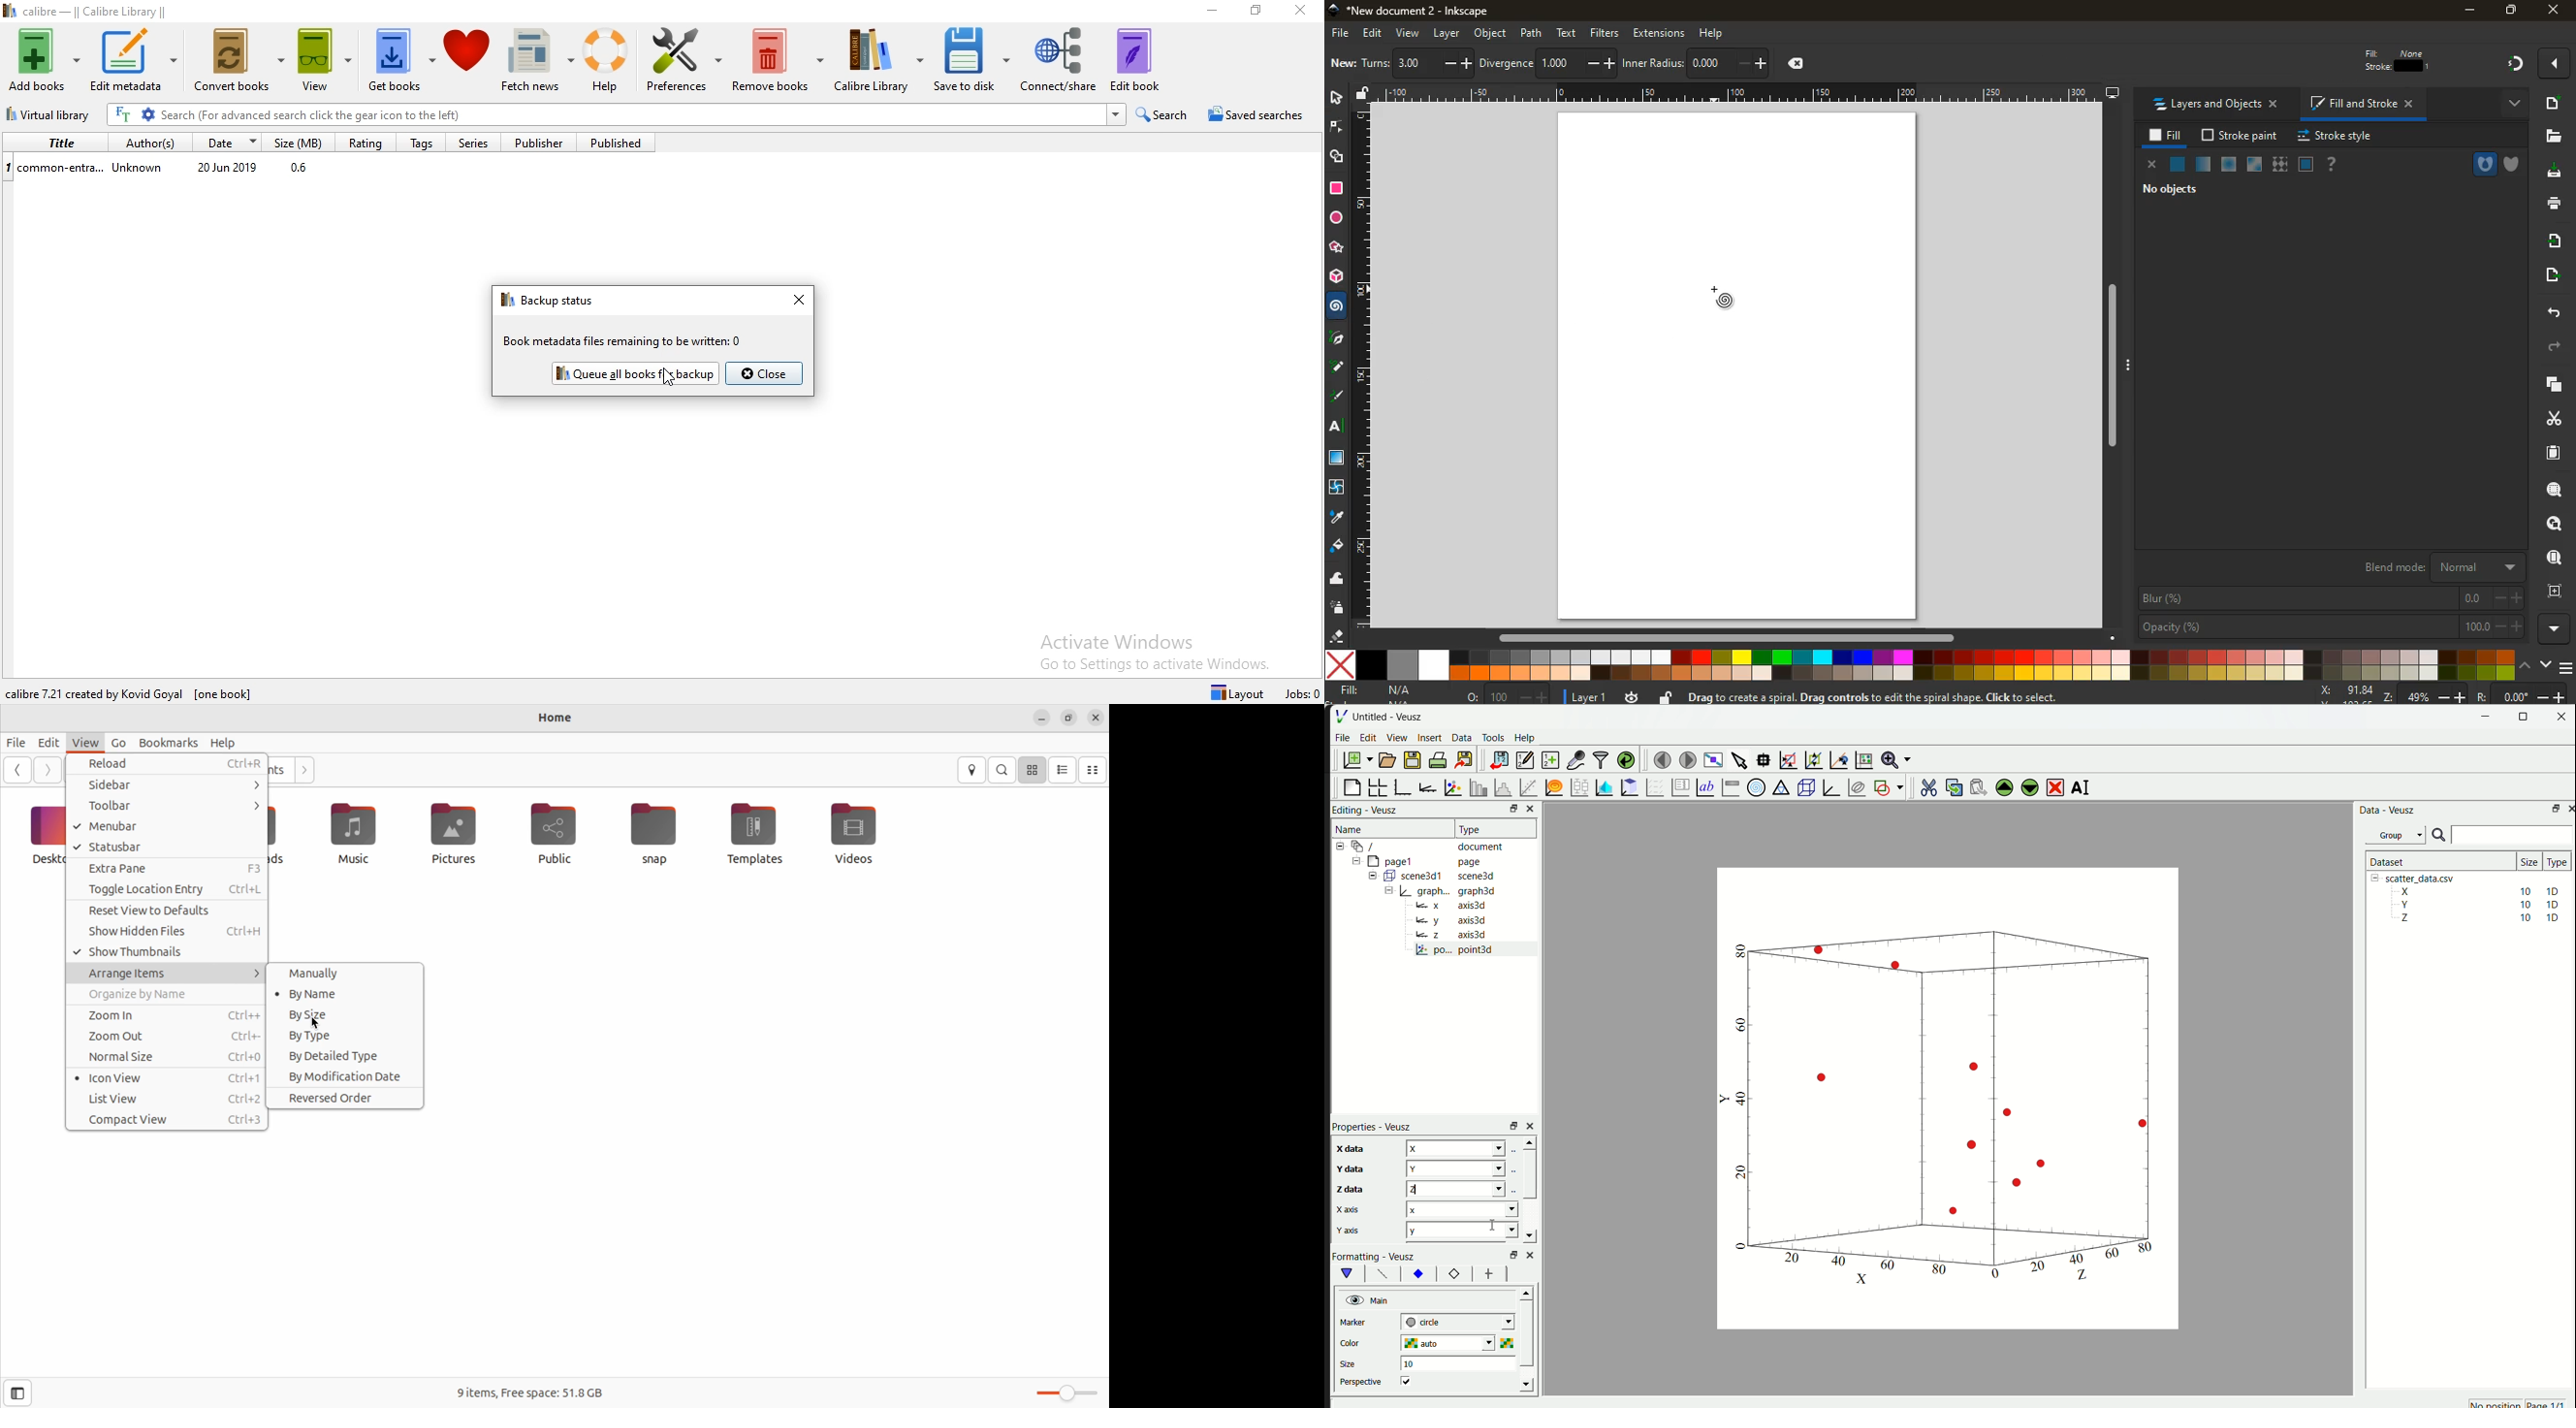 This screenshot has width=2576, height=1428. Describe the element at coordinates (540, 62) in the screenshot. I see `Fetch news` at that location.